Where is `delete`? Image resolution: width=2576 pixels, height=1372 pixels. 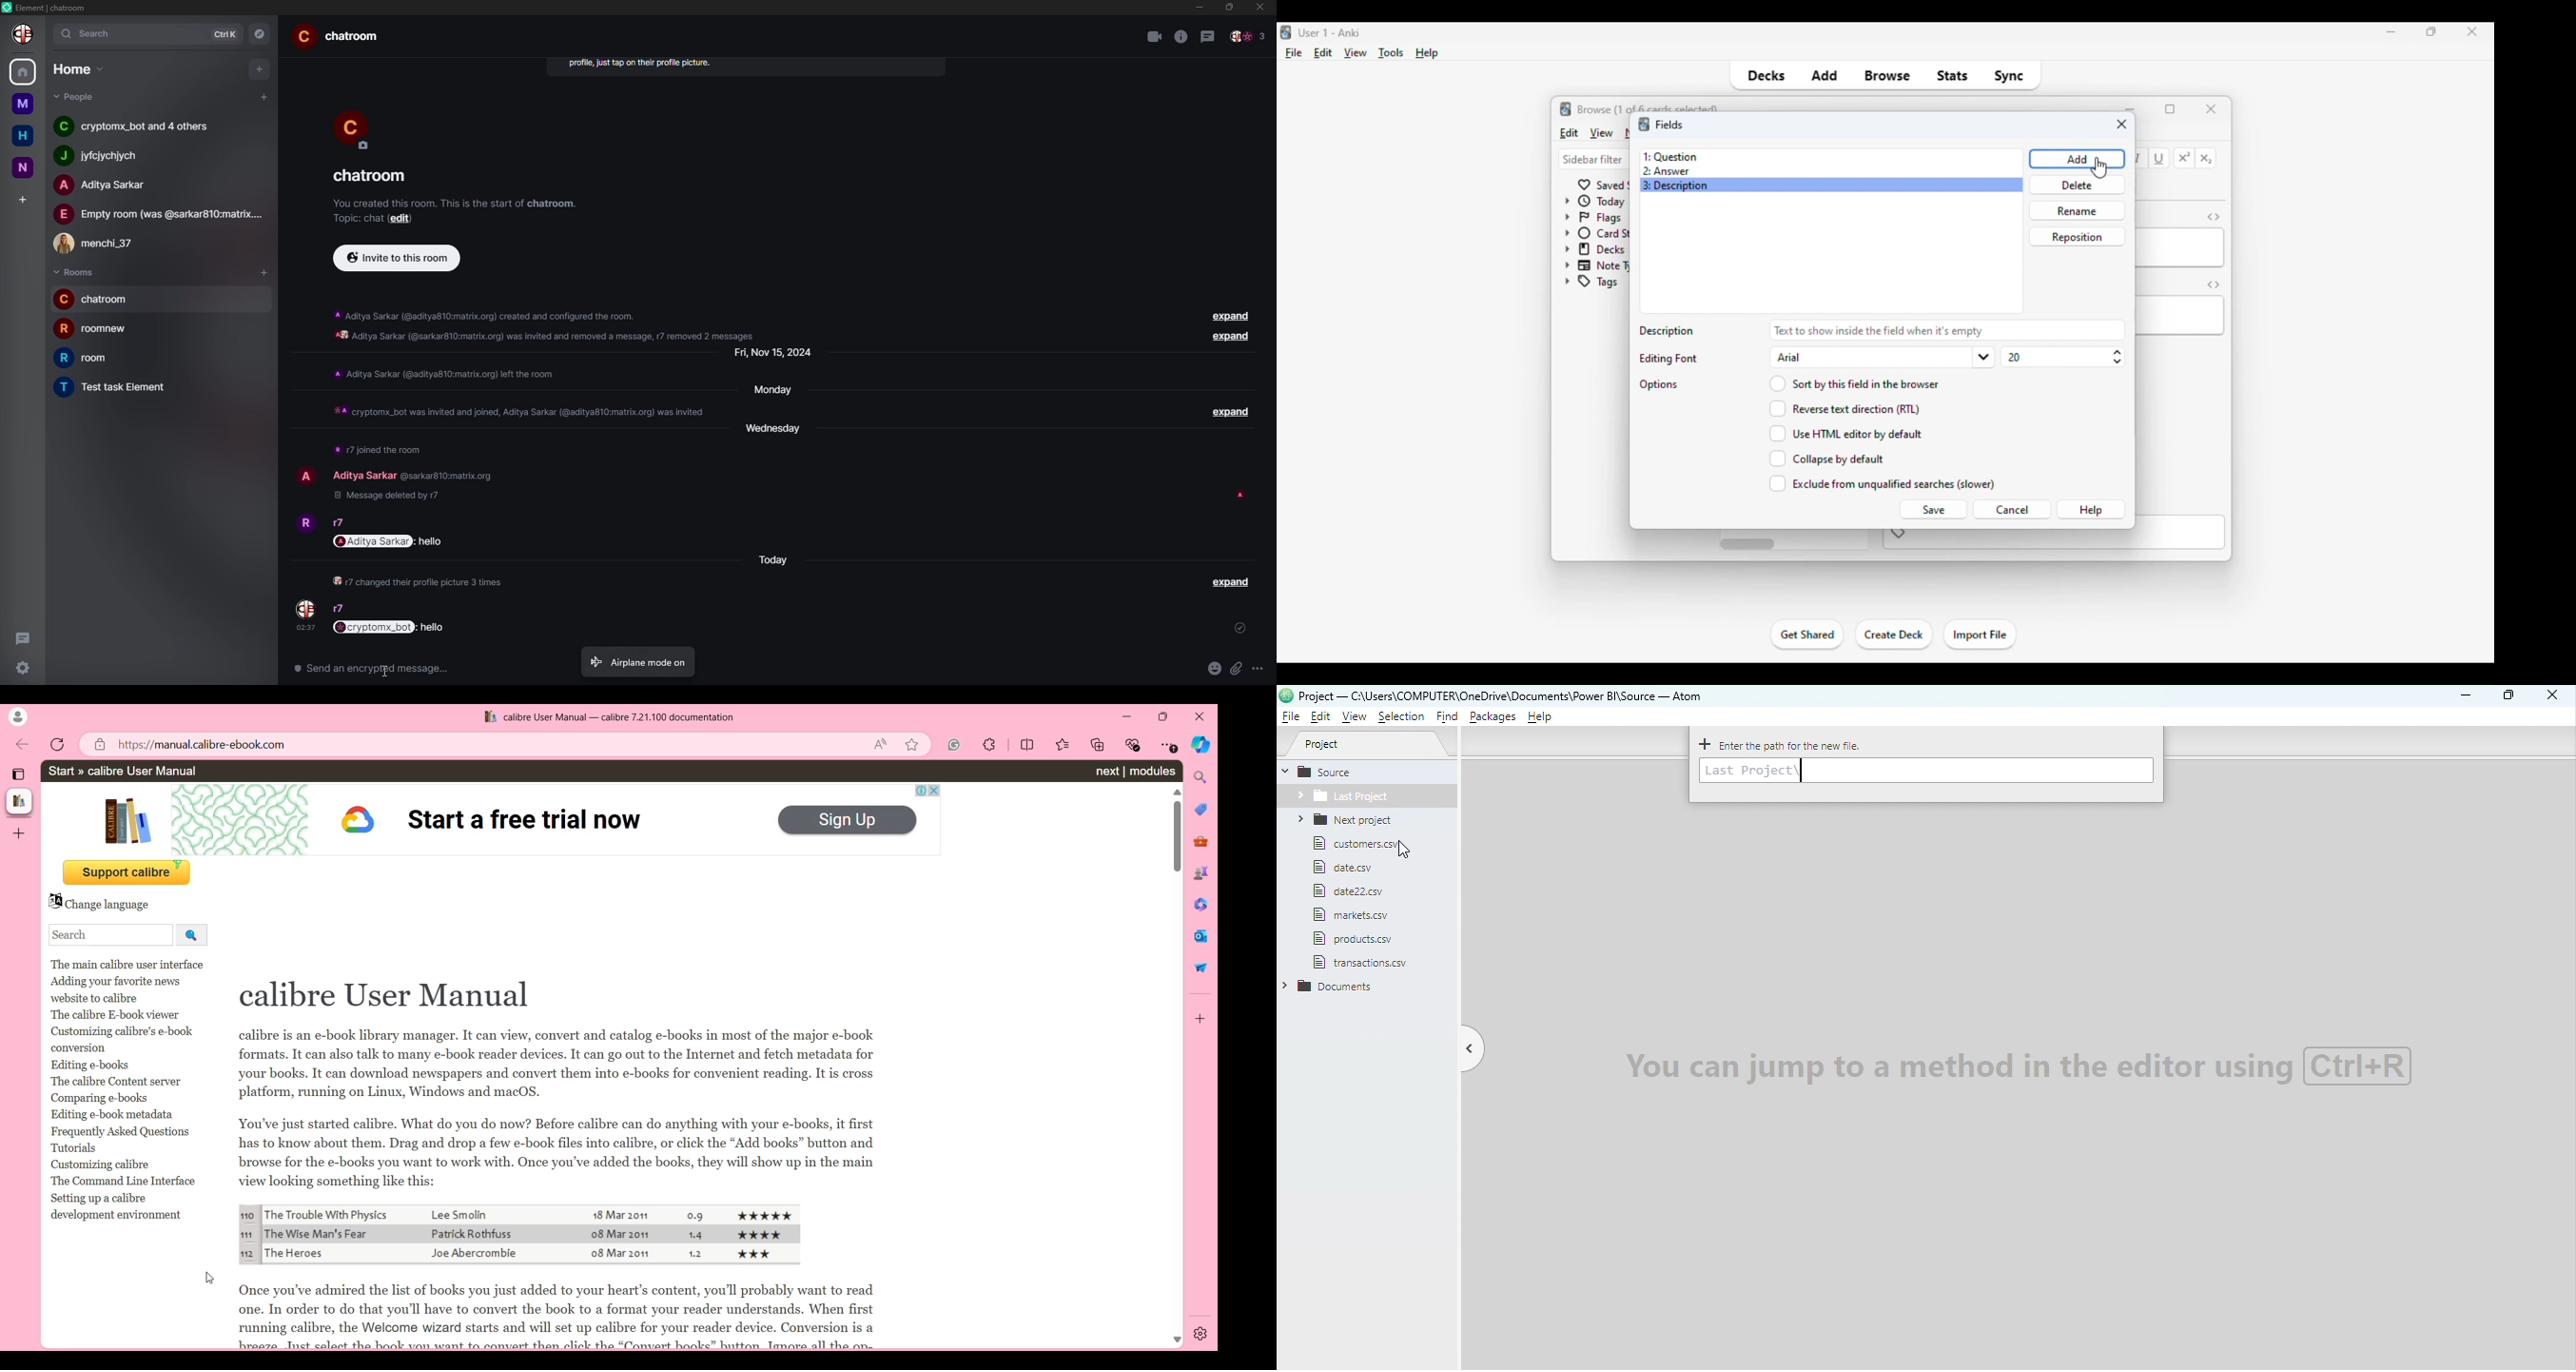 delete is located at coordinates (2074, 185).